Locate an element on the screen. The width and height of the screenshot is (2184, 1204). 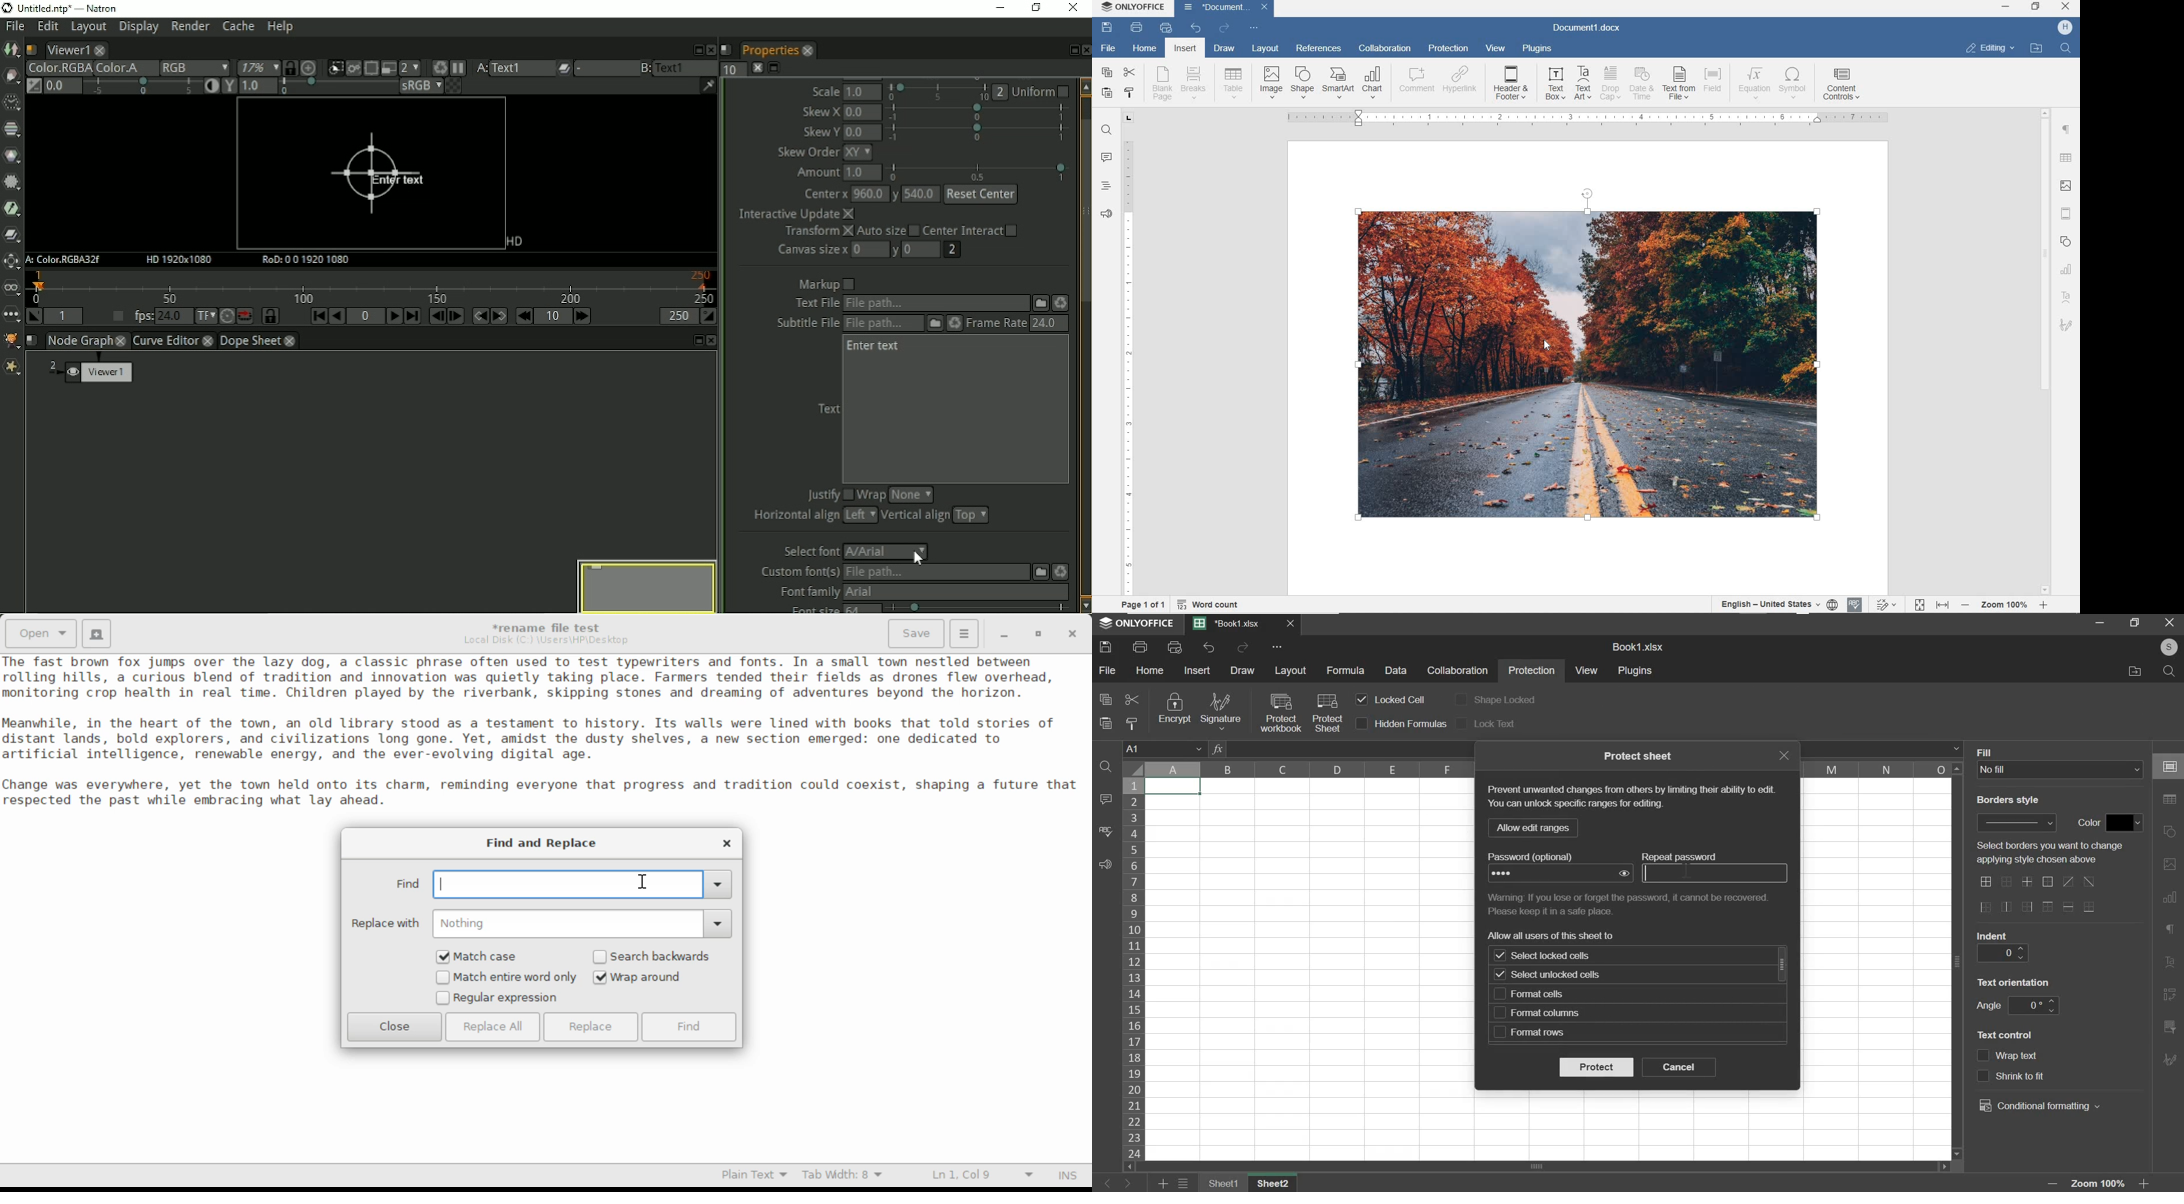
cancel is located at coordinates (1679, 1067).